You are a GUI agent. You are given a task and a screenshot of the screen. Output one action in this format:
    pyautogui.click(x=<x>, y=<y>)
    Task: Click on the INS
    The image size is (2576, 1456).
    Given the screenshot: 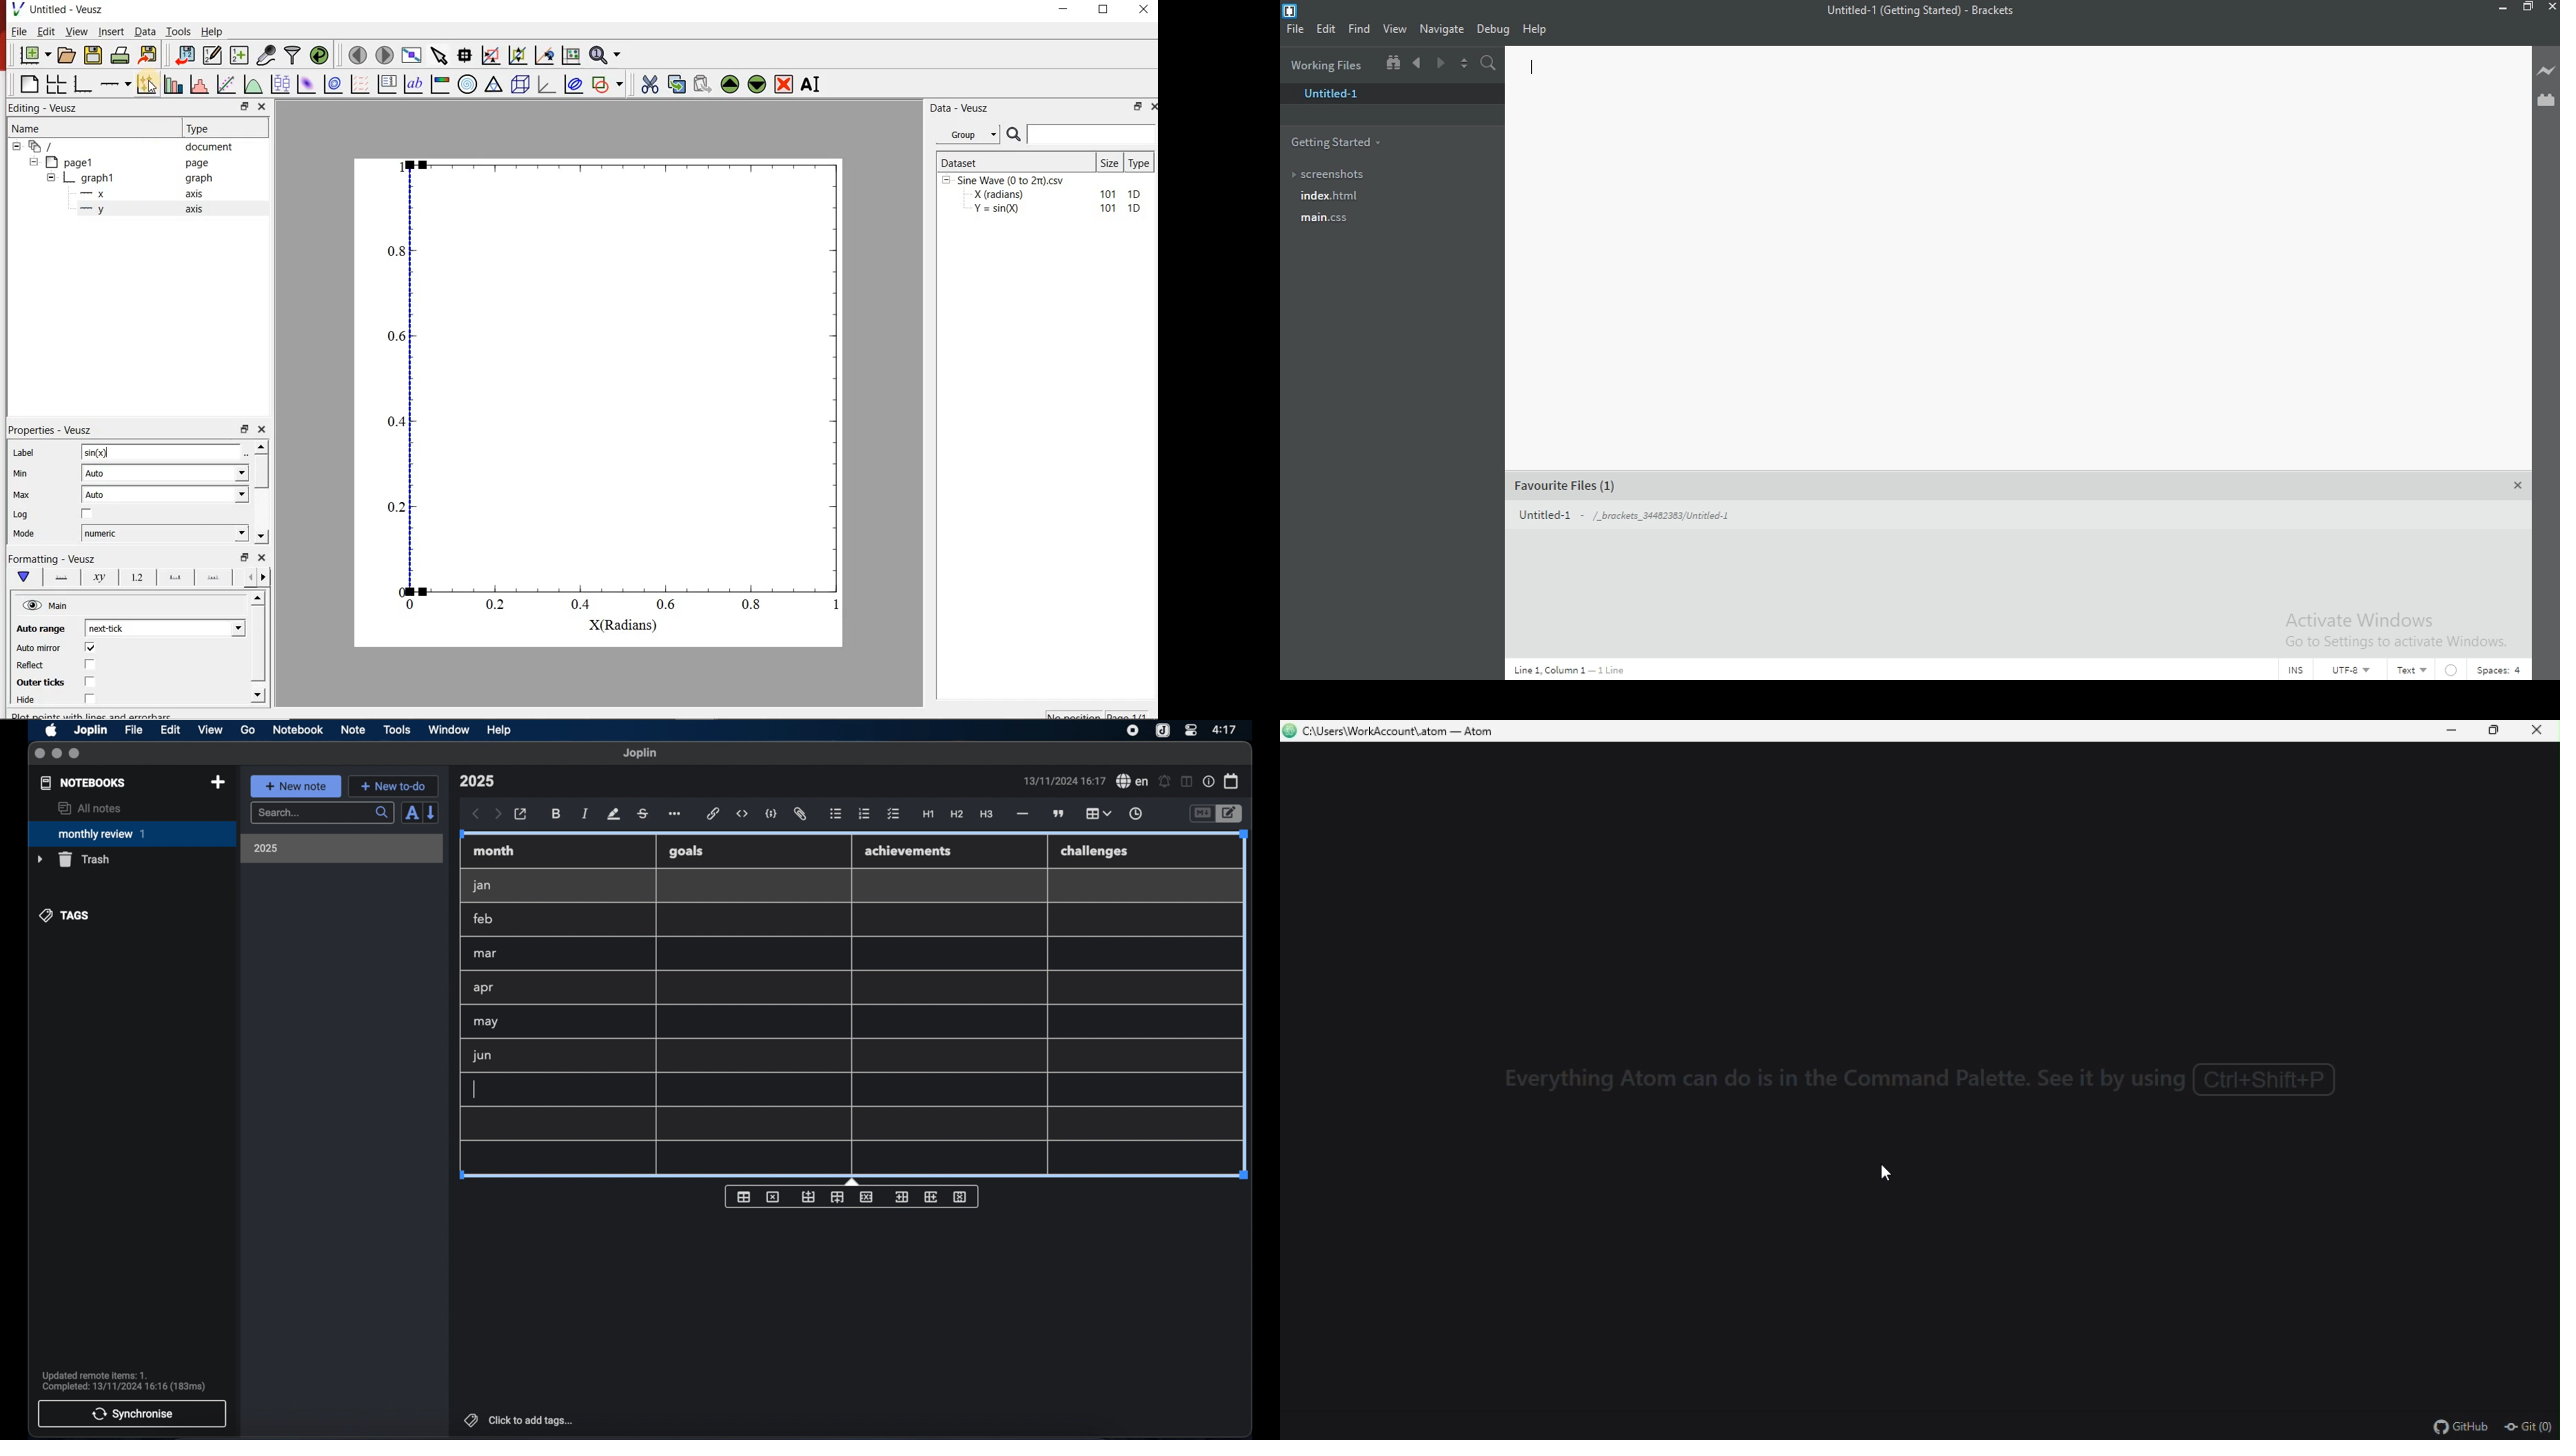 What is the action you would take?
    pyautogui.click(x=2297, y=672)
    